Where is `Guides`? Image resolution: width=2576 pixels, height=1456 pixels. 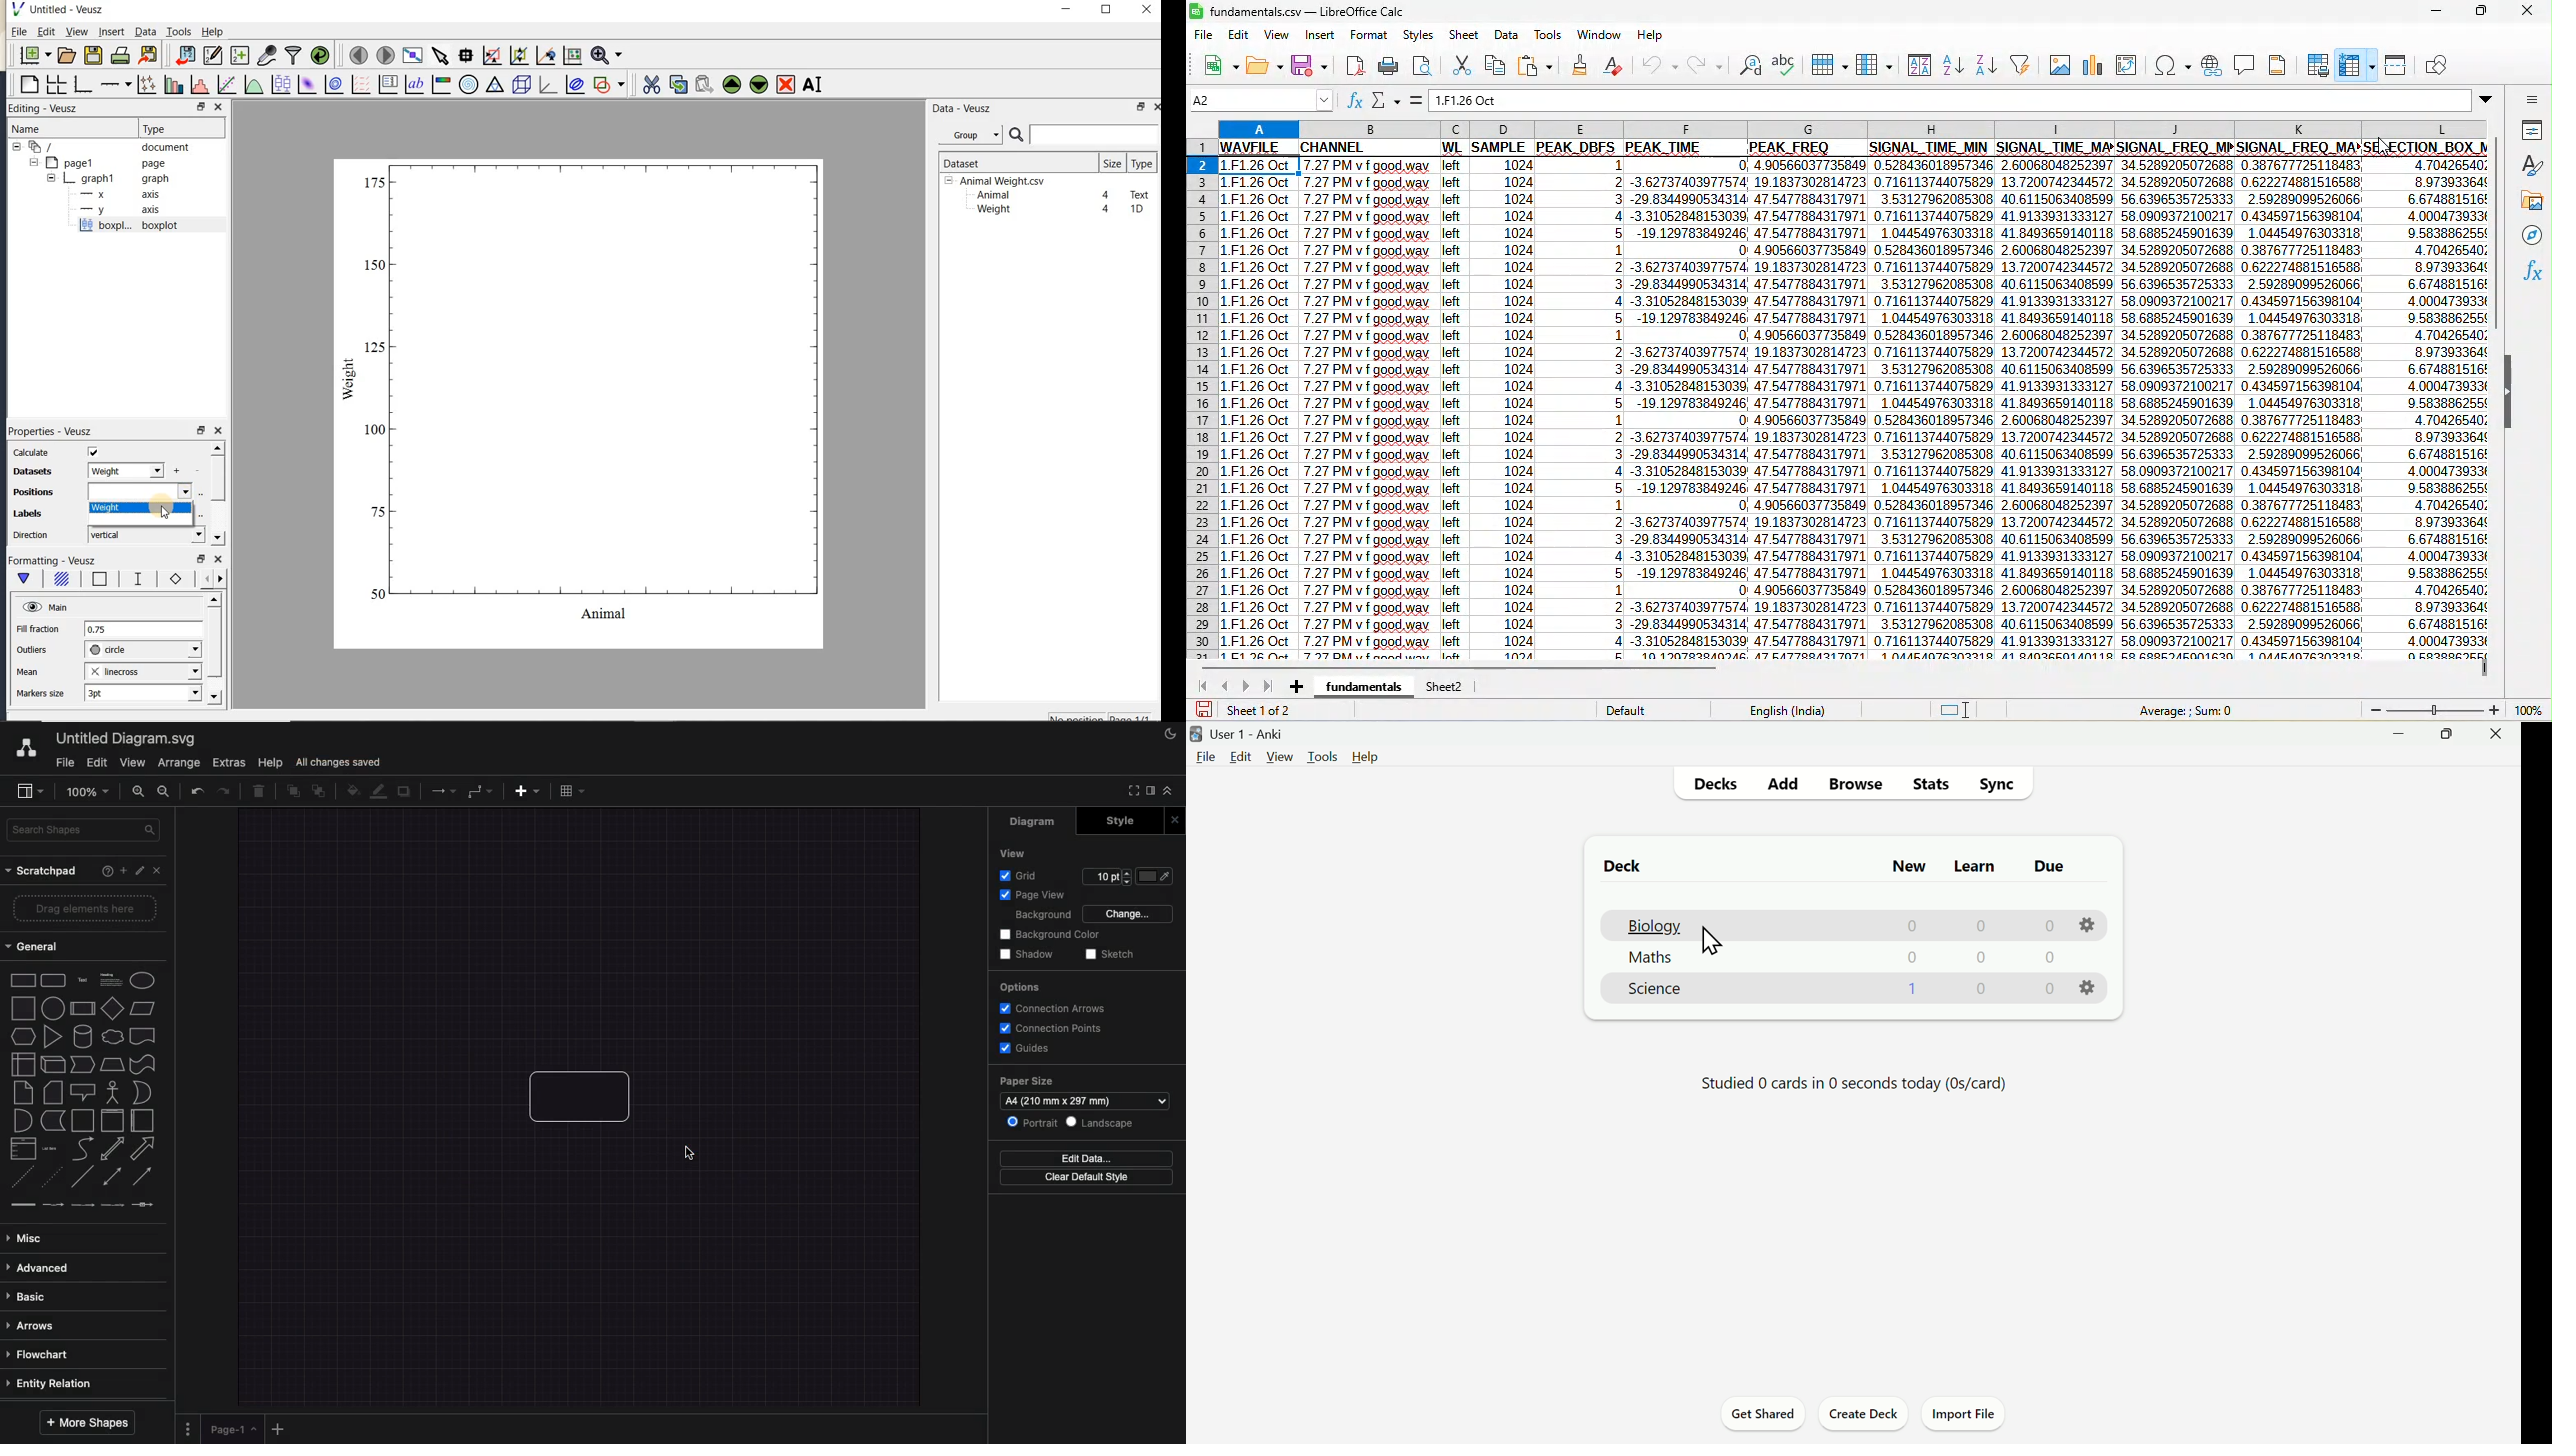
Guides is located at coordinates (1024, 1049).